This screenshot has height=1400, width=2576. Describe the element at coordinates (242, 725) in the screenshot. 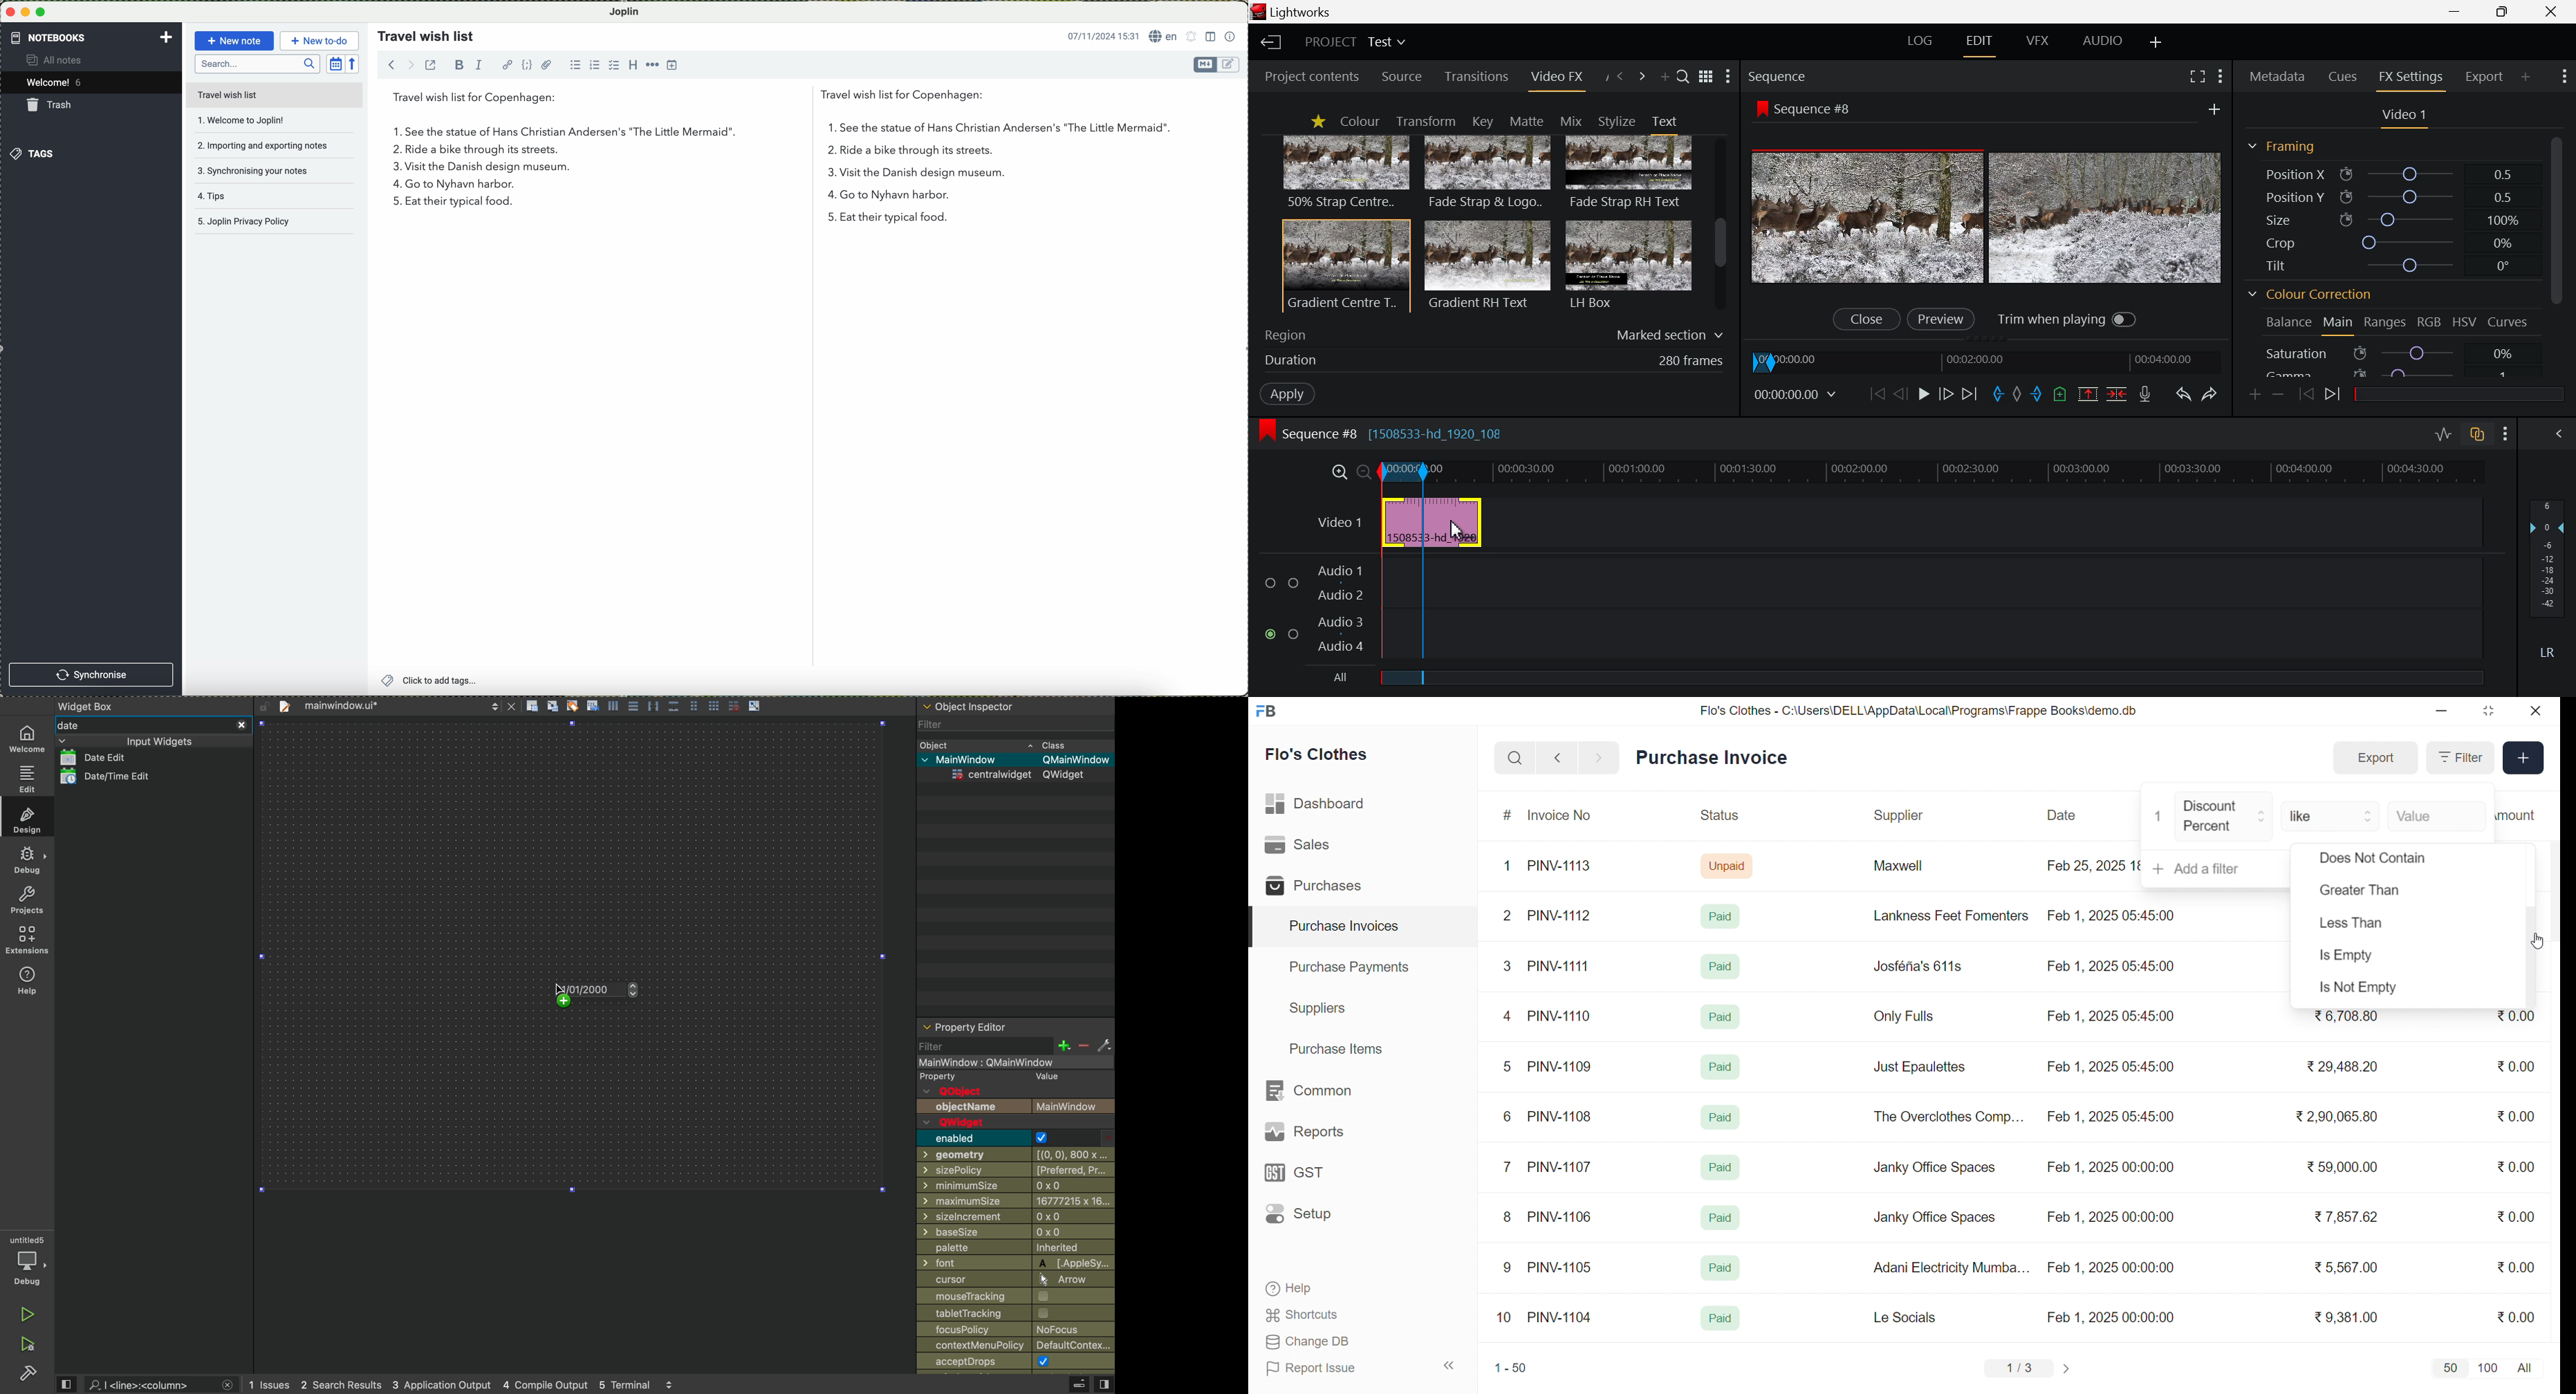

I see `close` at that location.